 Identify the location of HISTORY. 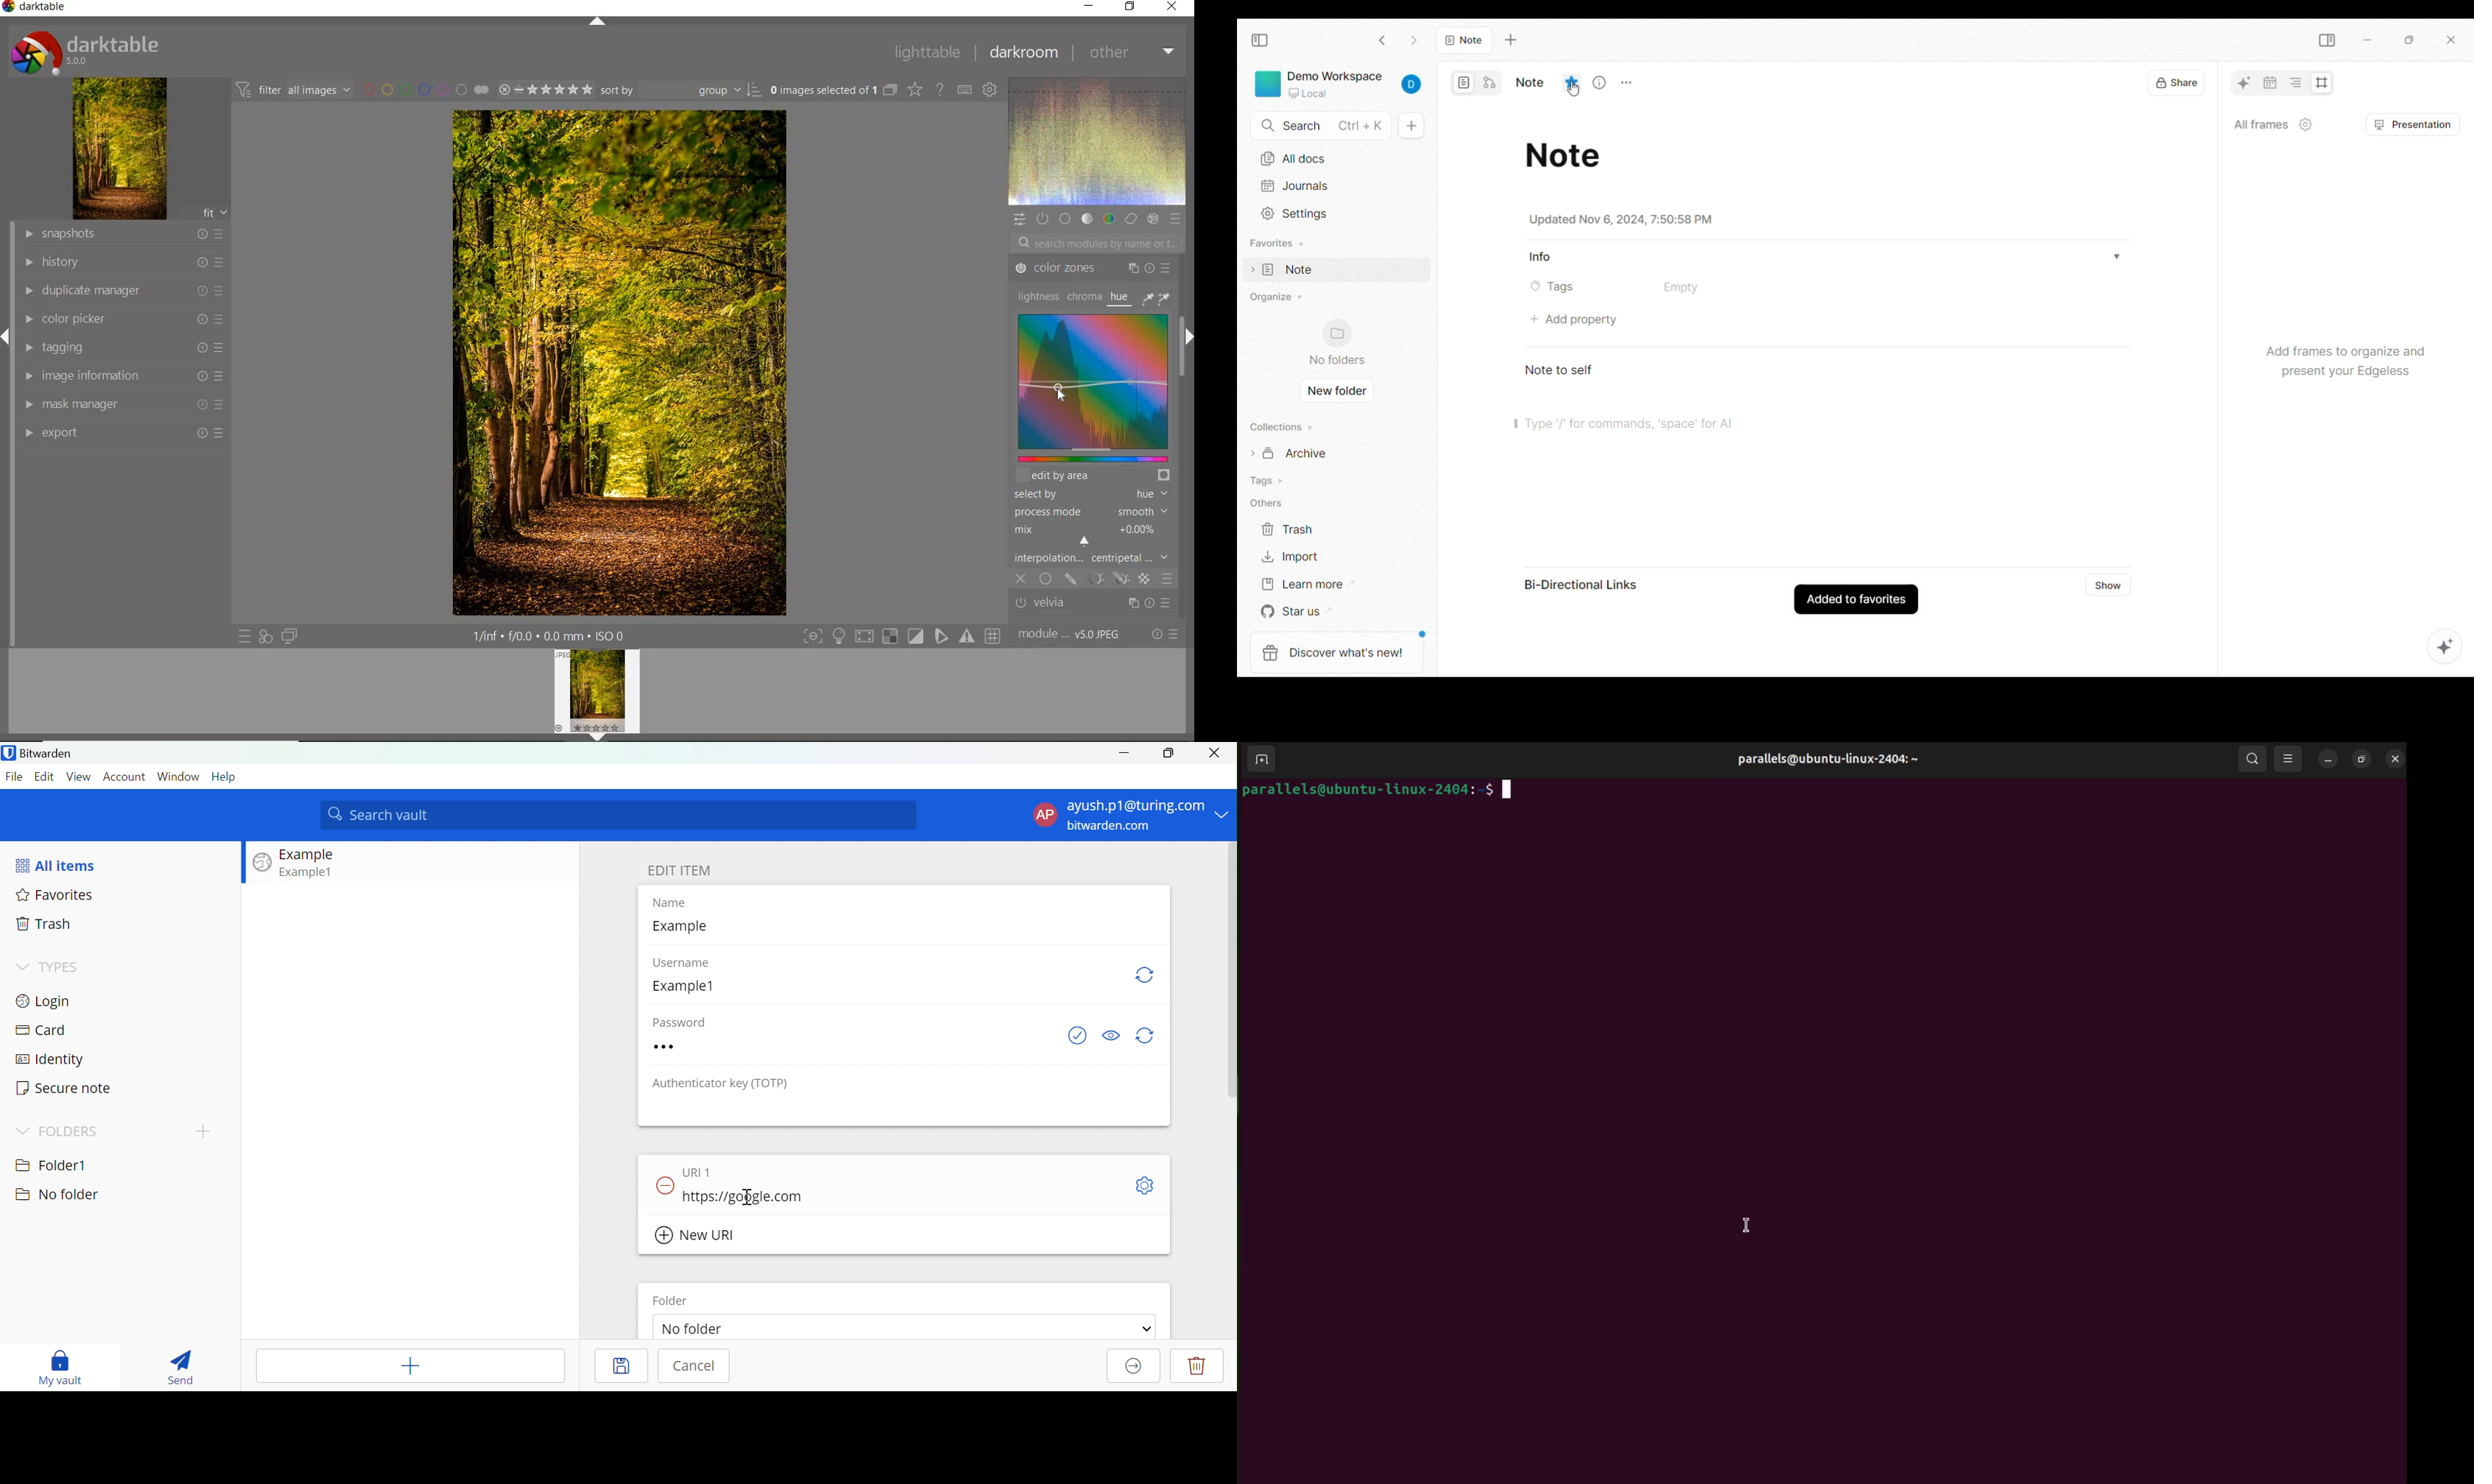
(121, 263).